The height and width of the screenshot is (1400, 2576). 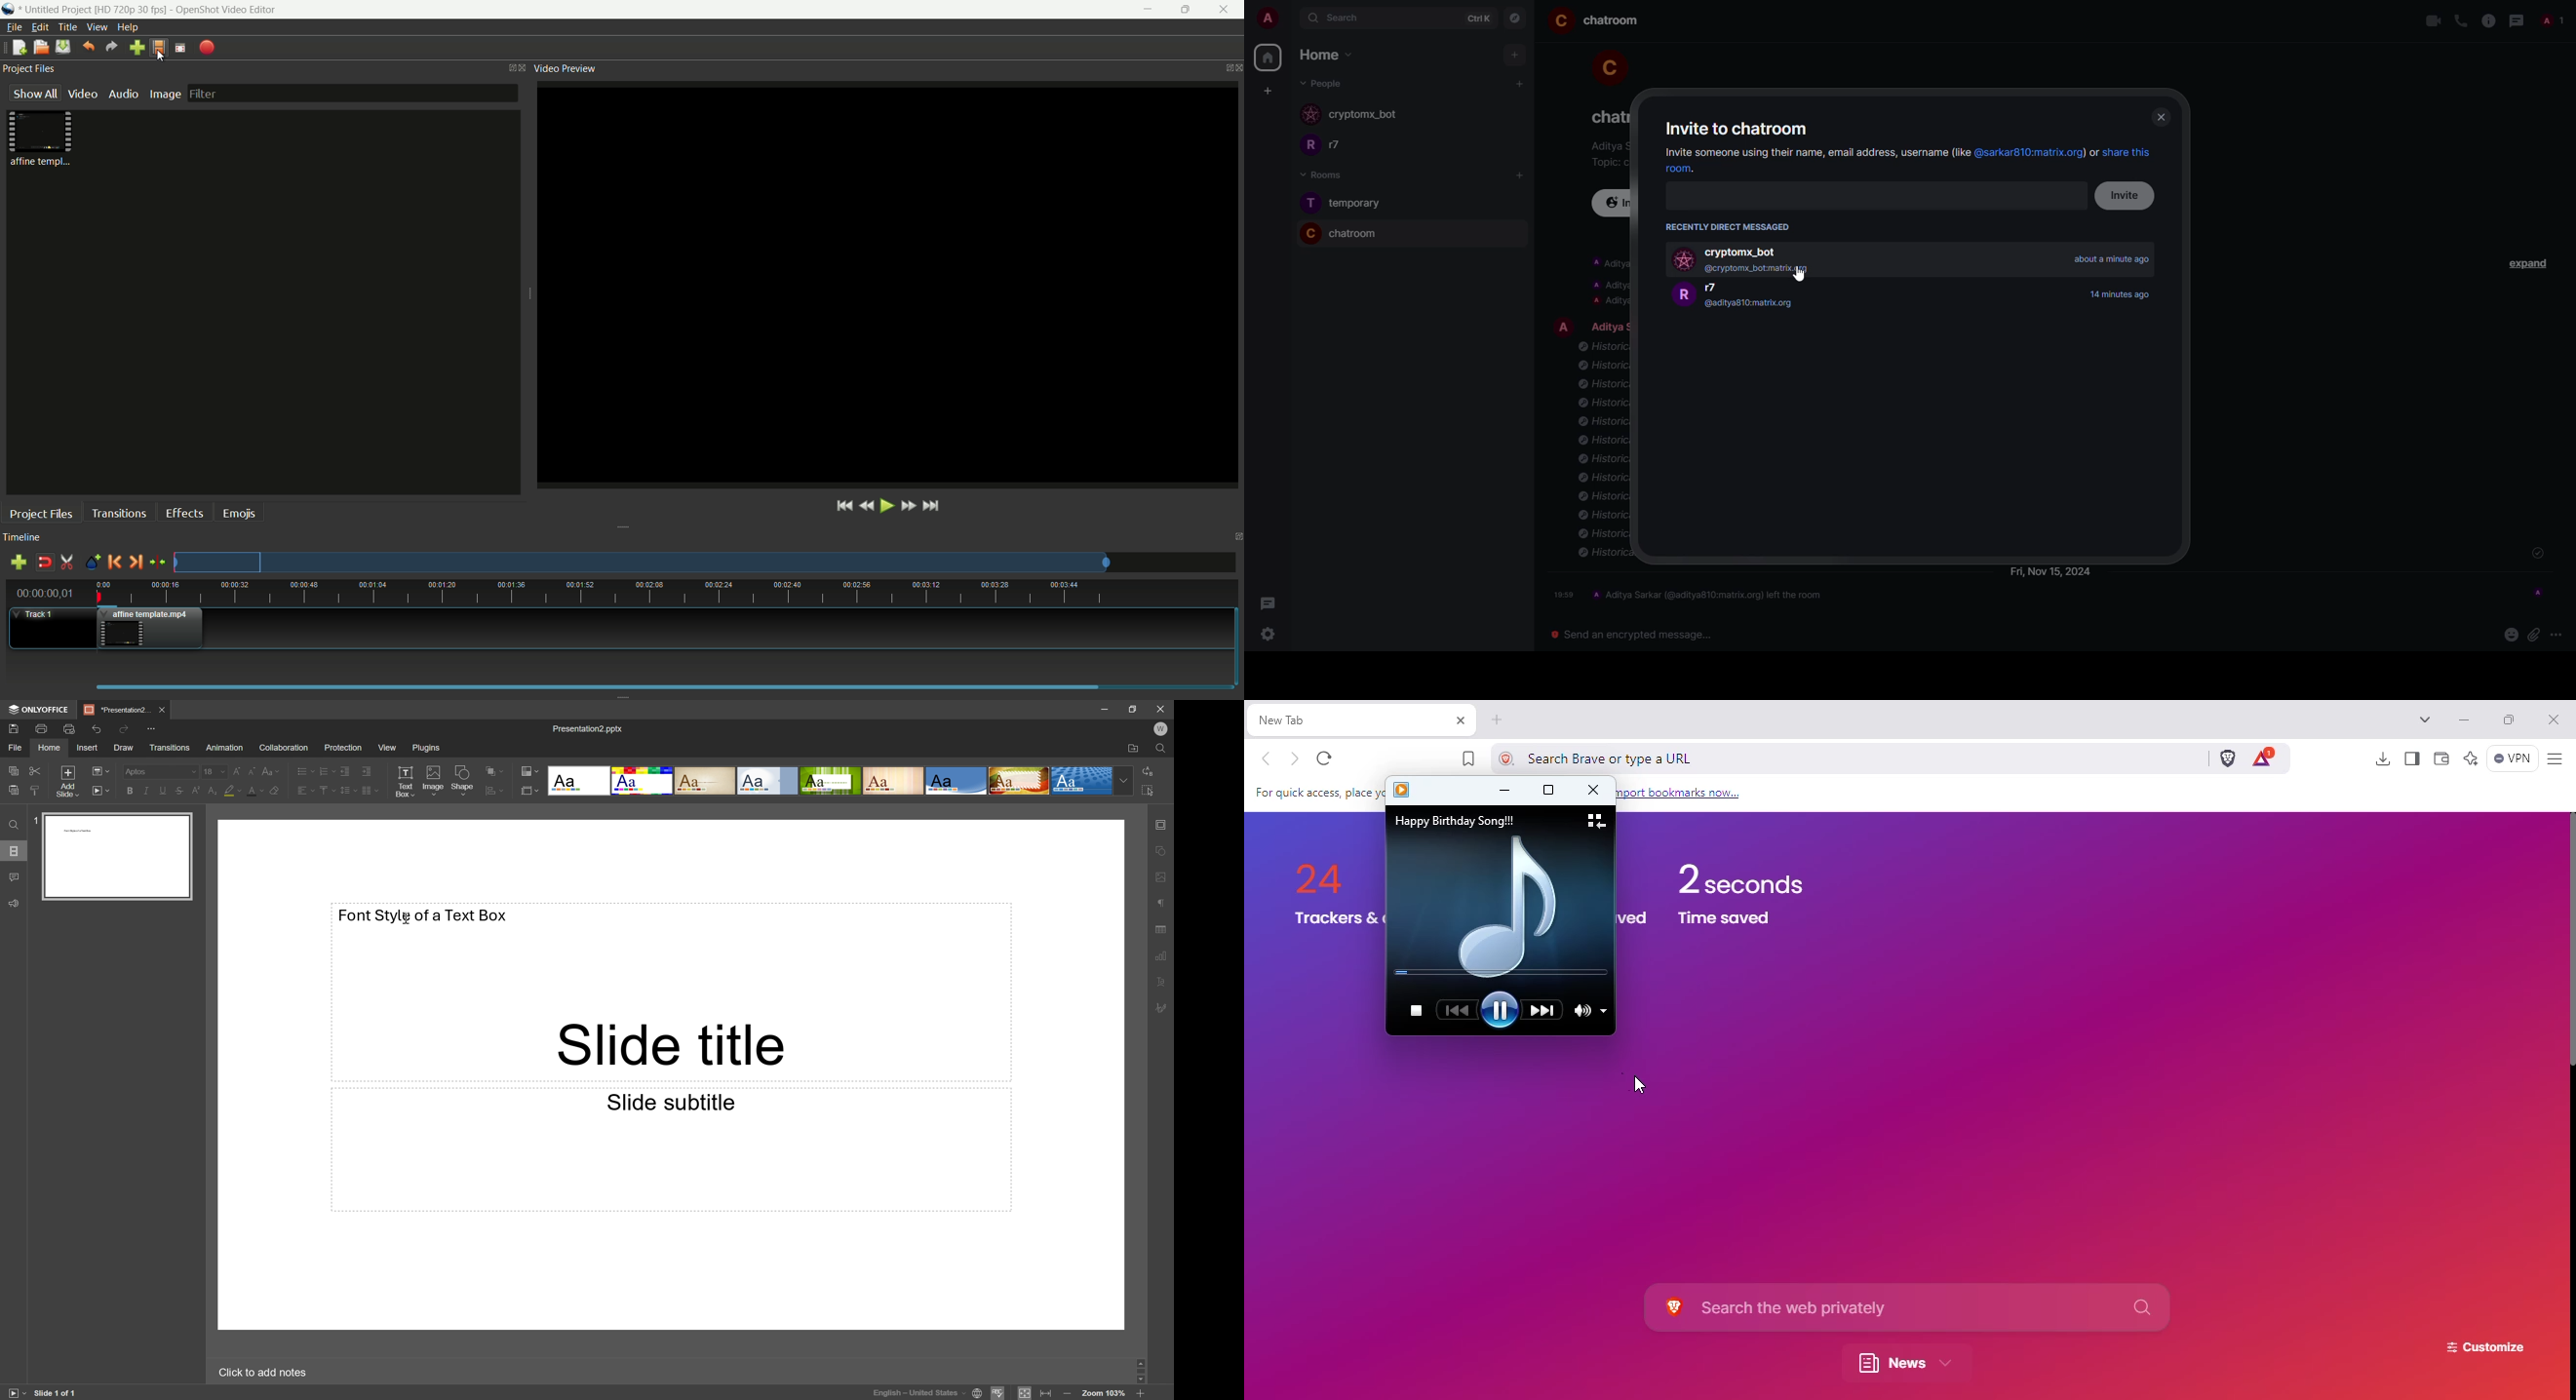 I want to click on time, so click(x=668, y=591).